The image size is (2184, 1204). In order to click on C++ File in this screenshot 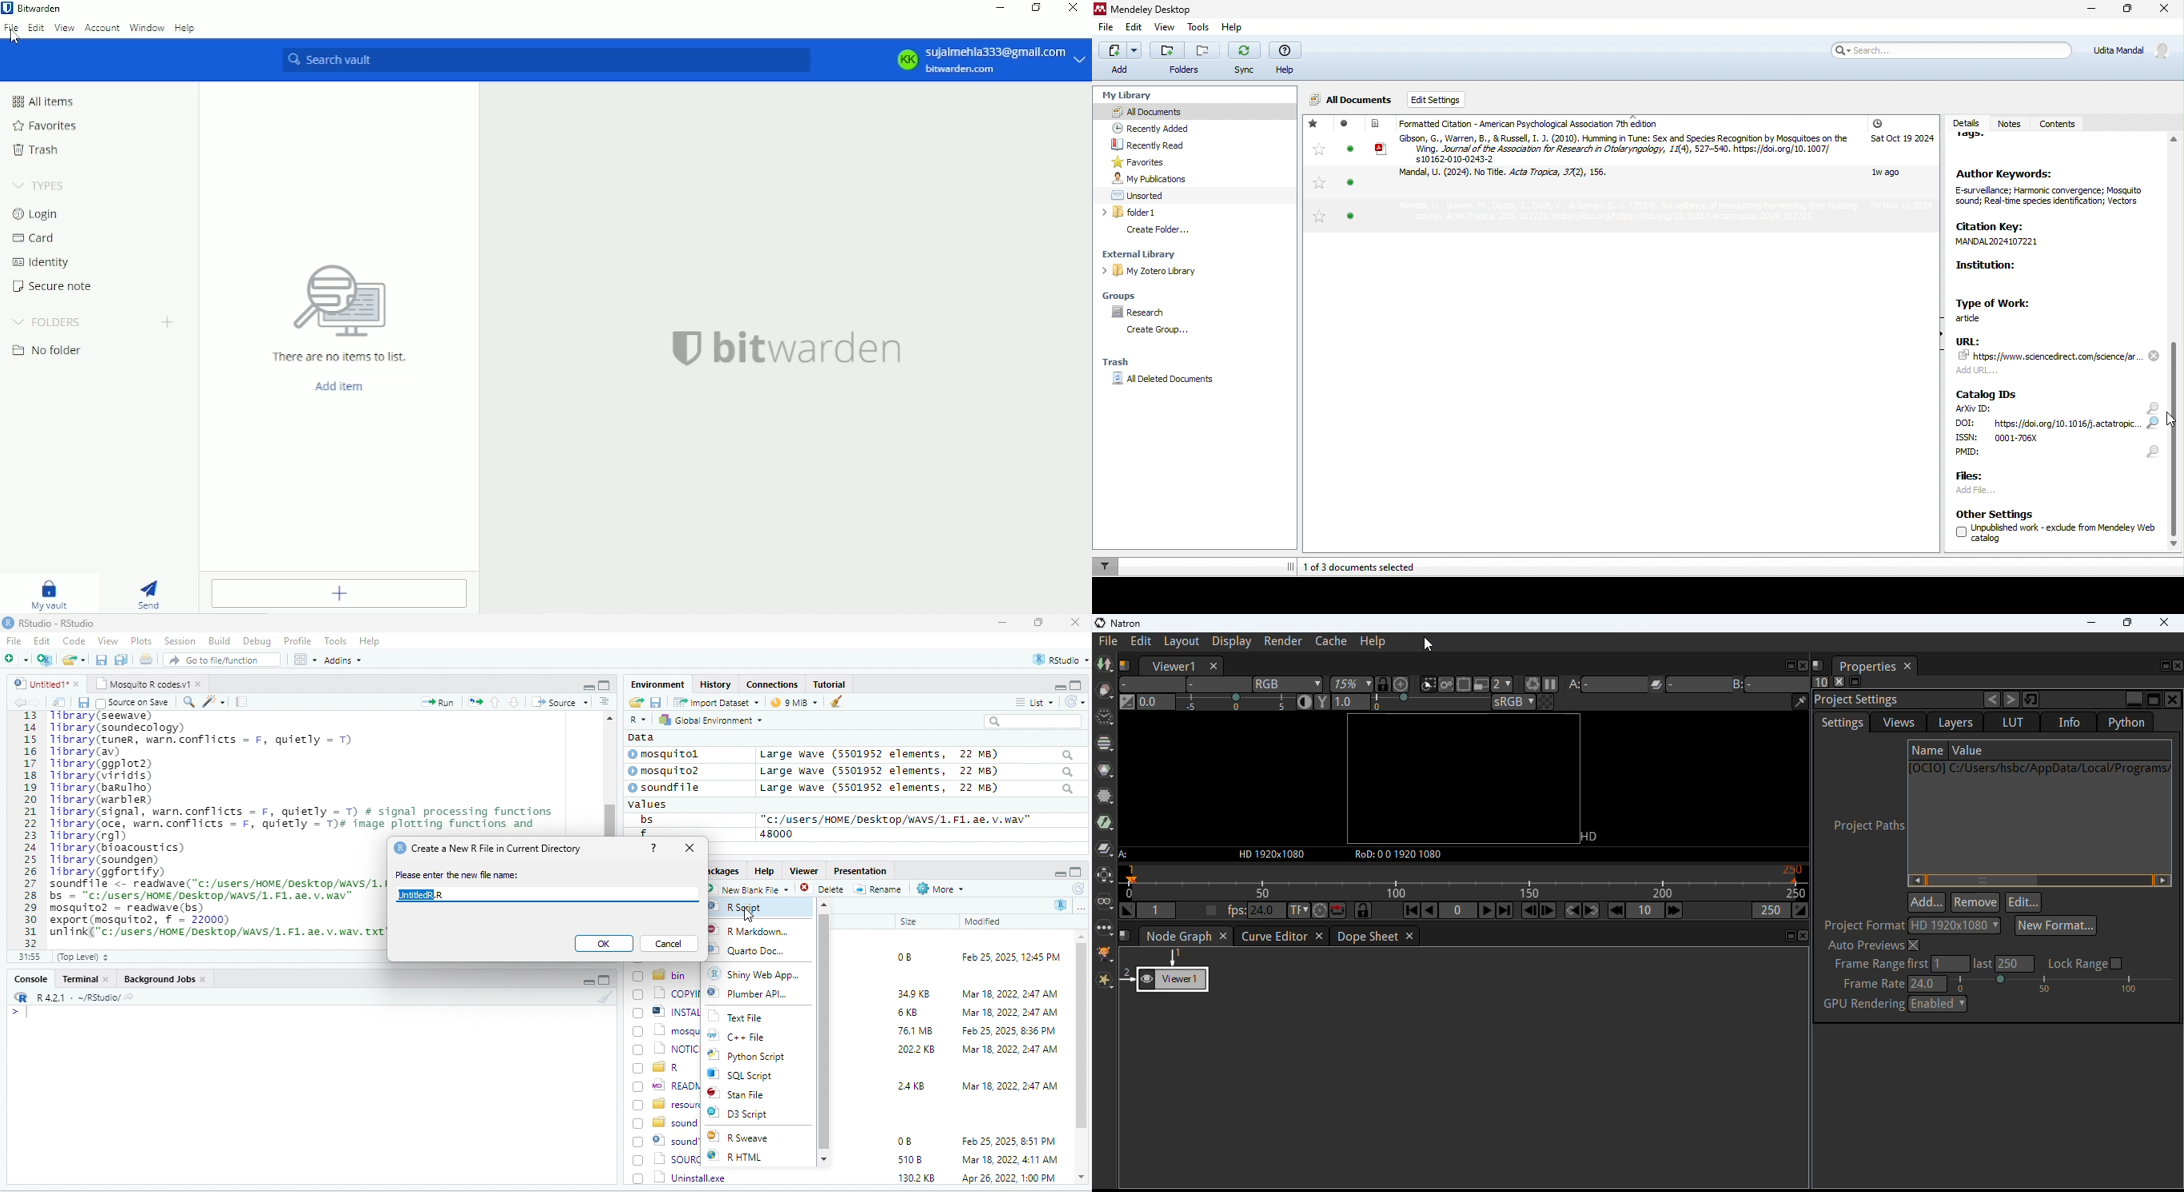, I will do `click(747, 1038)`.